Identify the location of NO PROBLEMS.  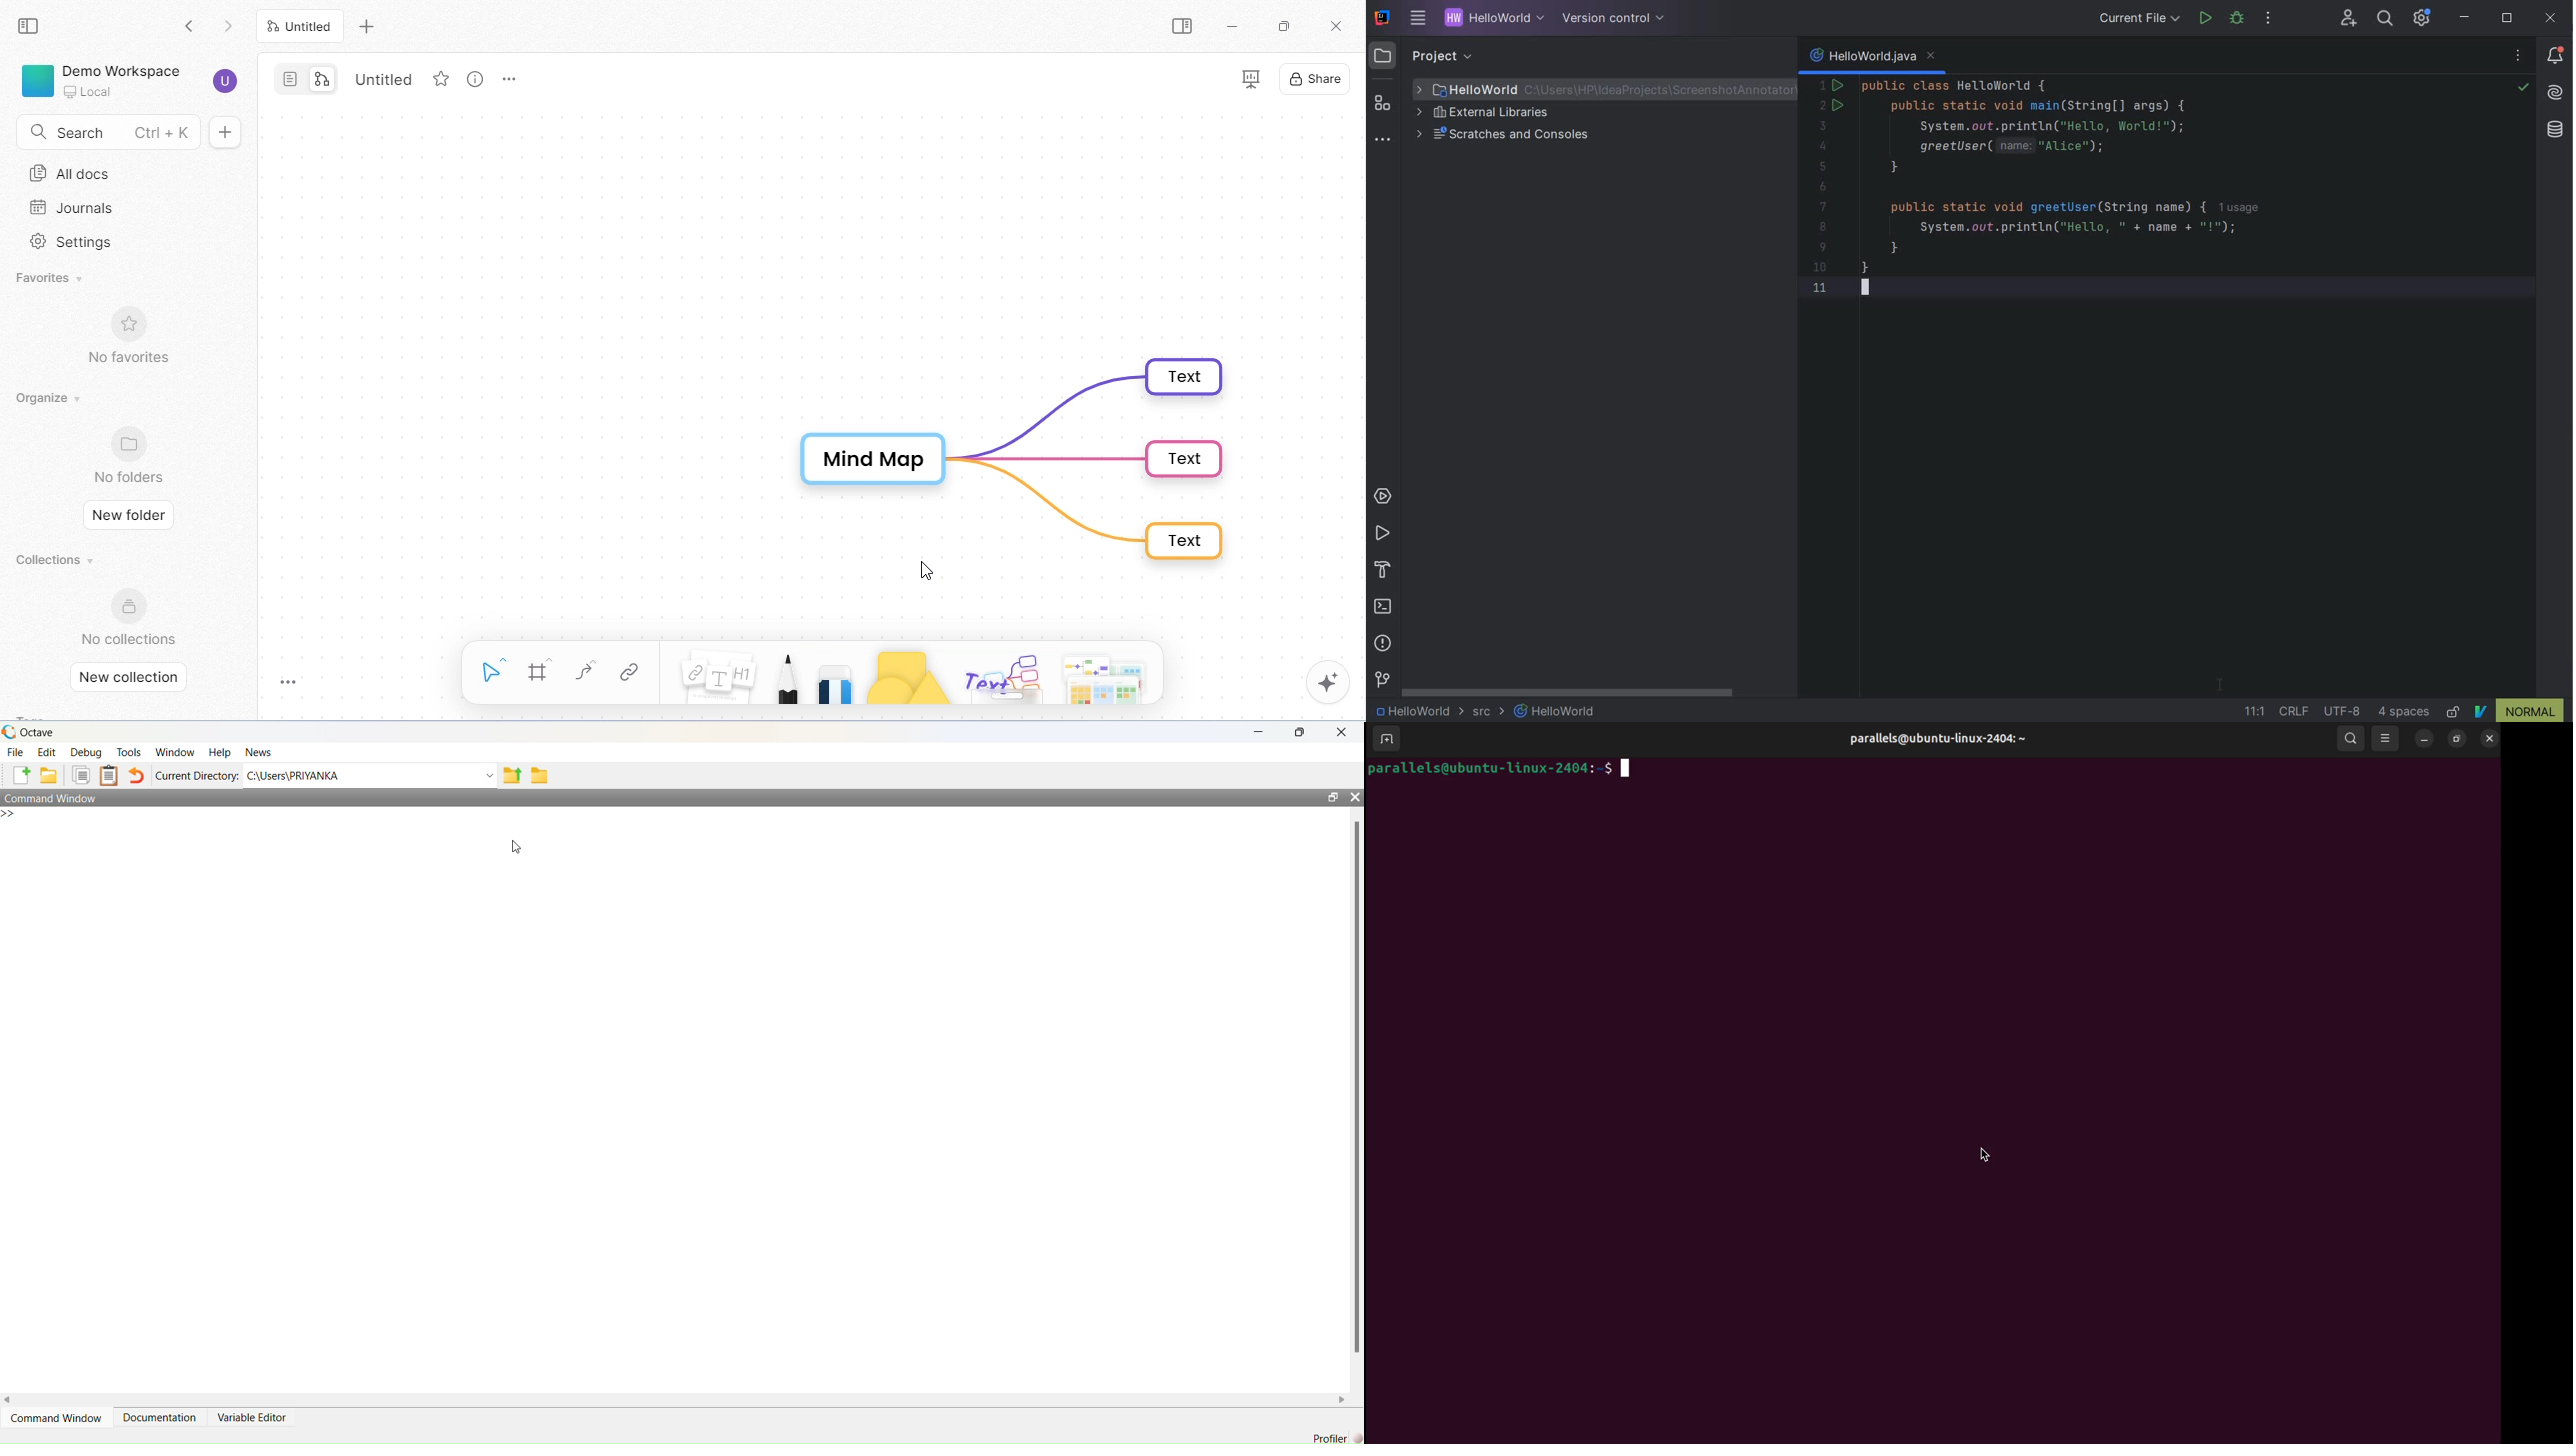
(2523, 89).